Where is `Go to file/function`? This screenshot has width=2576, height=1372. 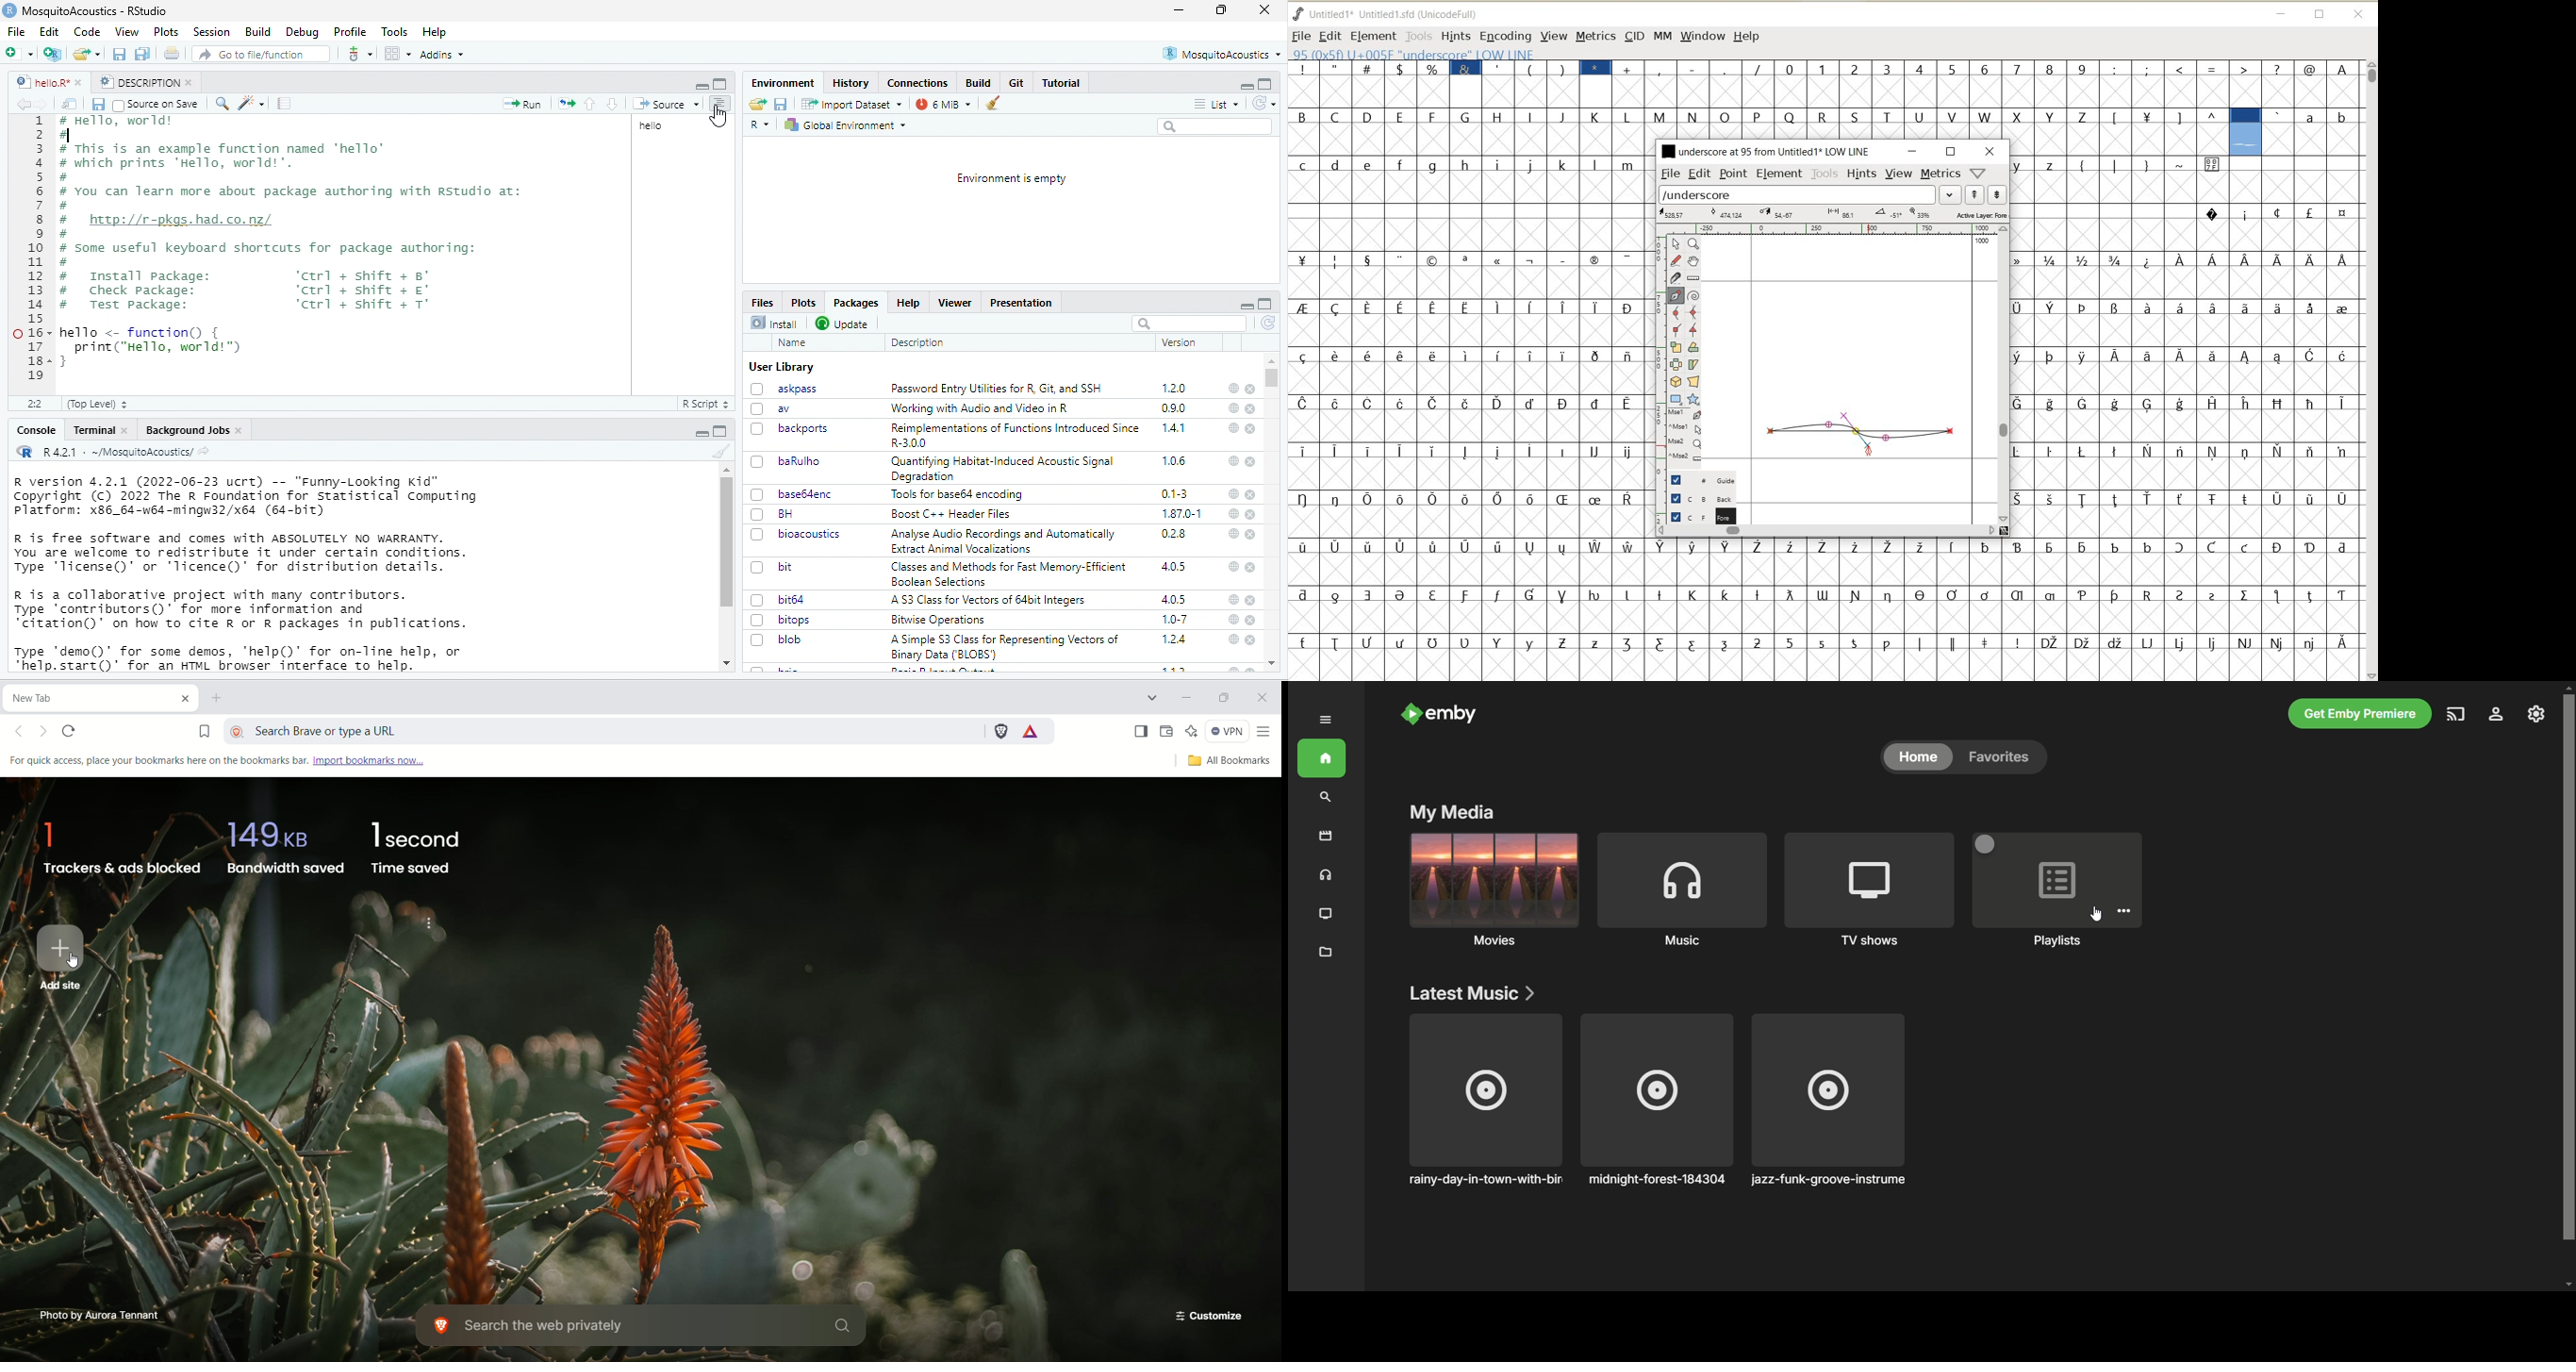
Go to file/function is located at coordinates (258, 53).